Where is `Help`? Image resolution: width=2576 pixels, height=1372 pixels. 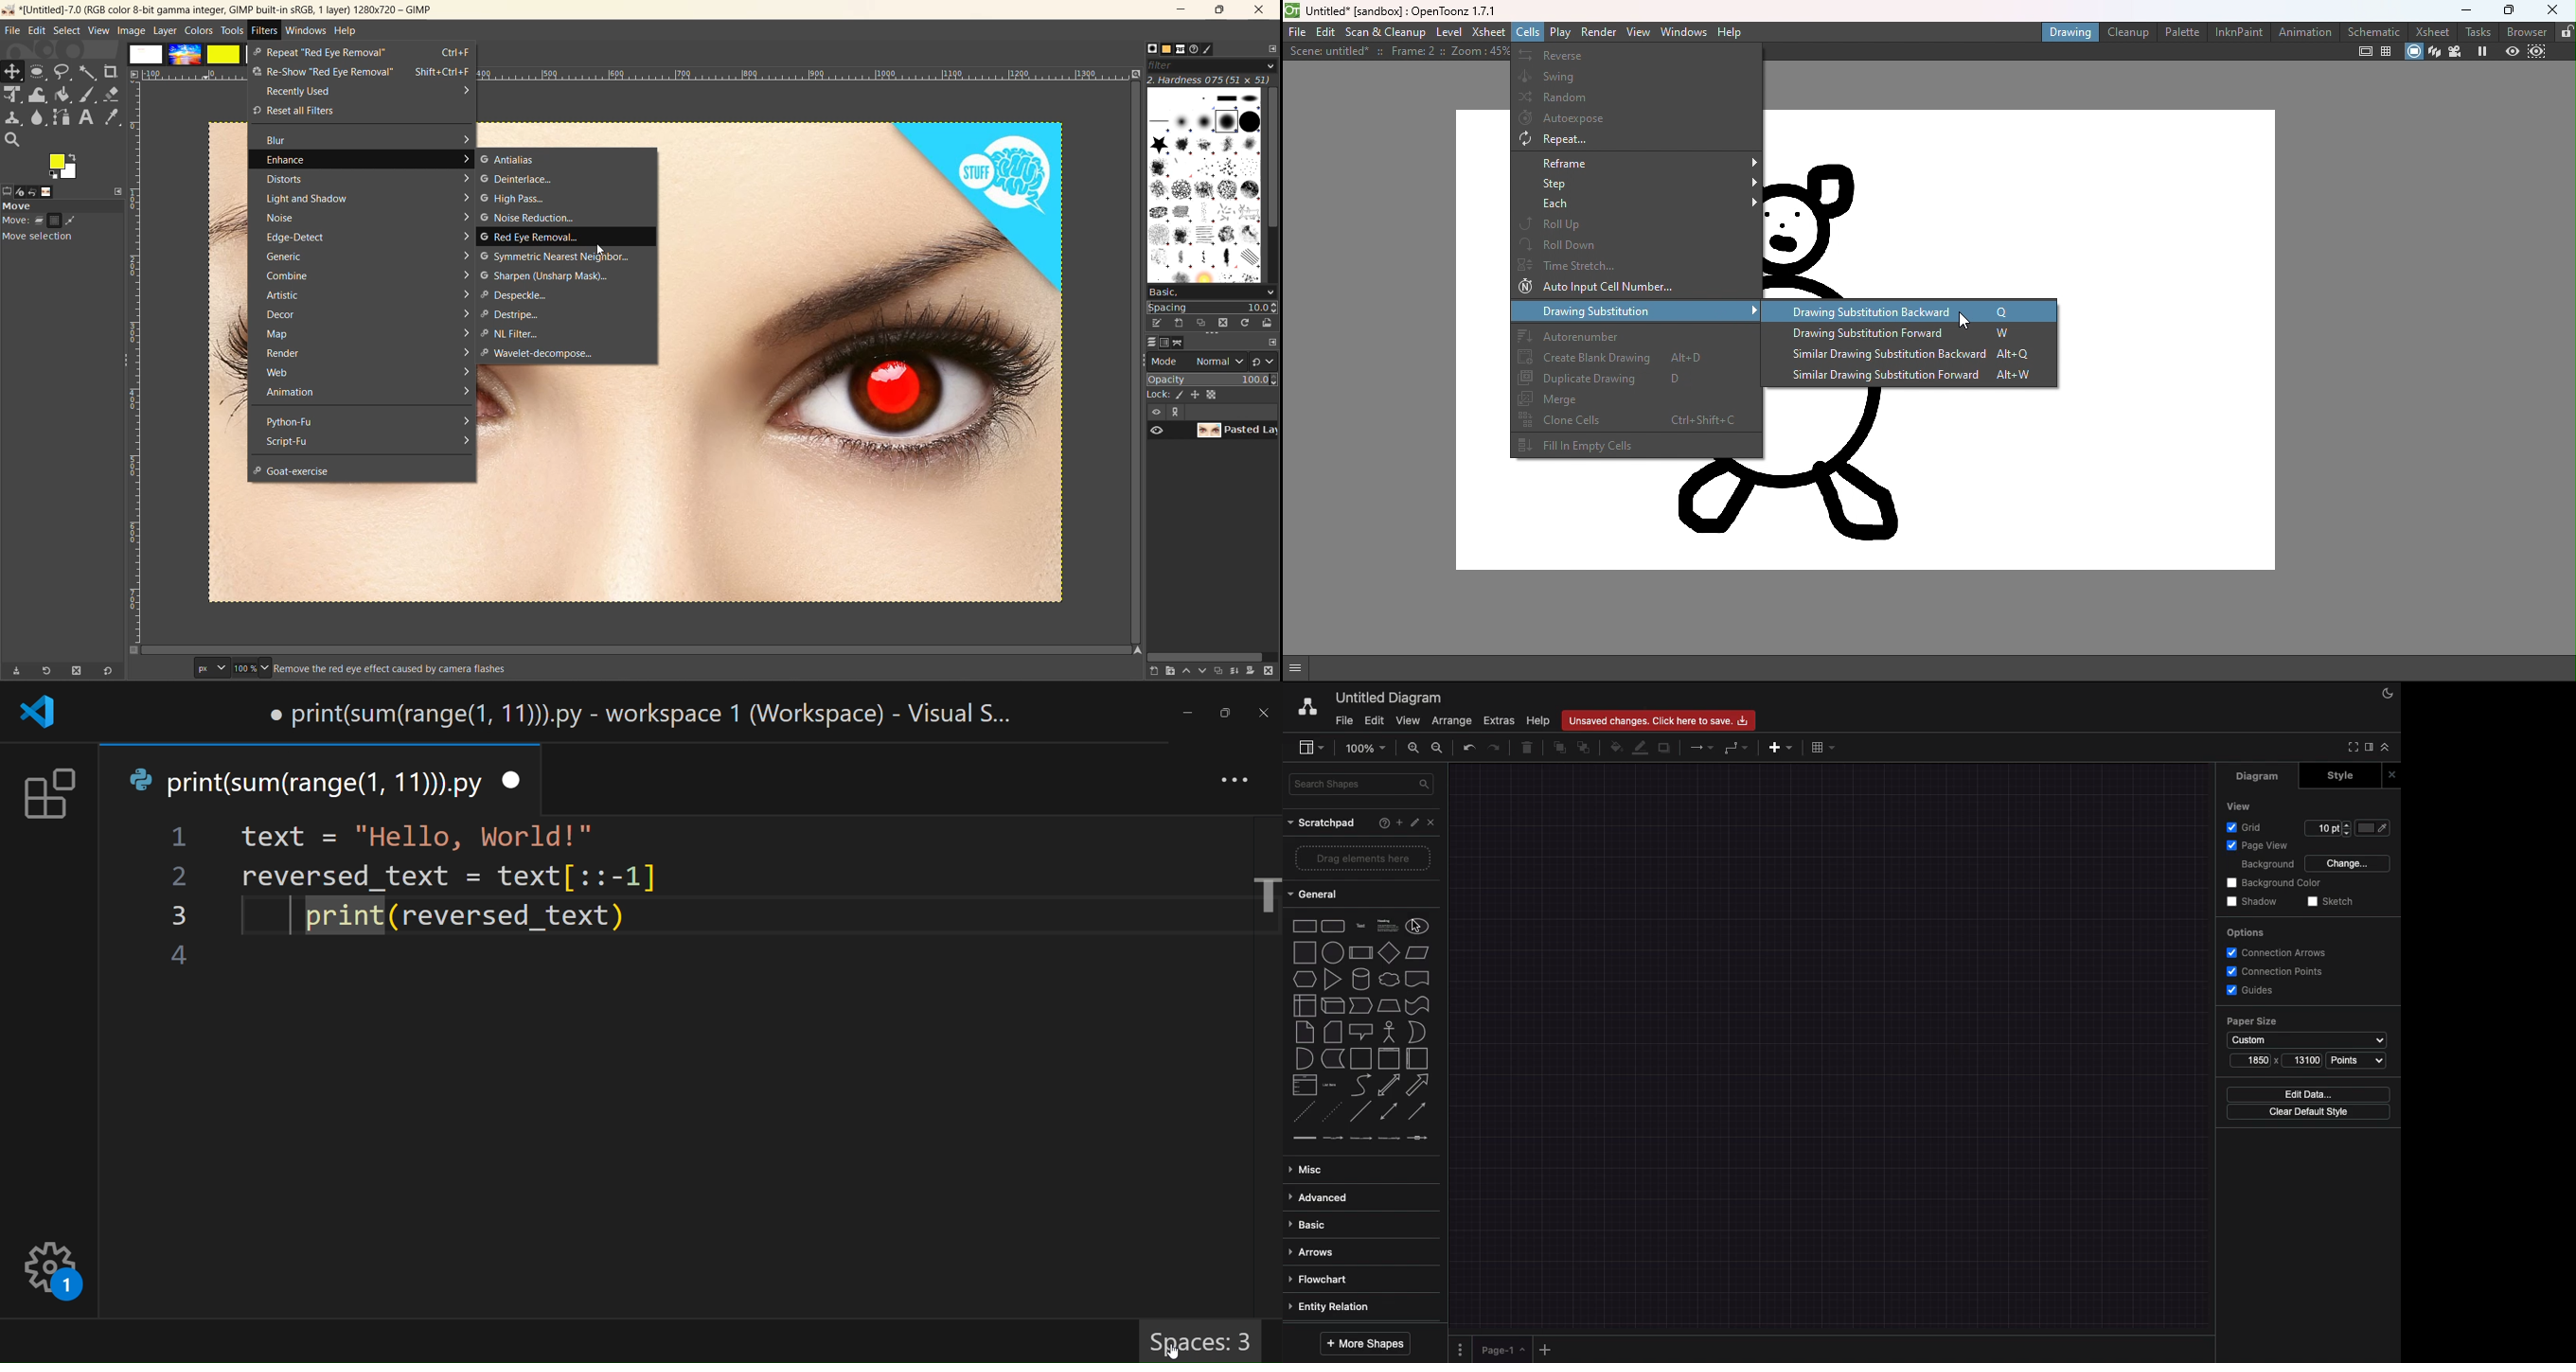 Help is located at coordinates (1732, 32).